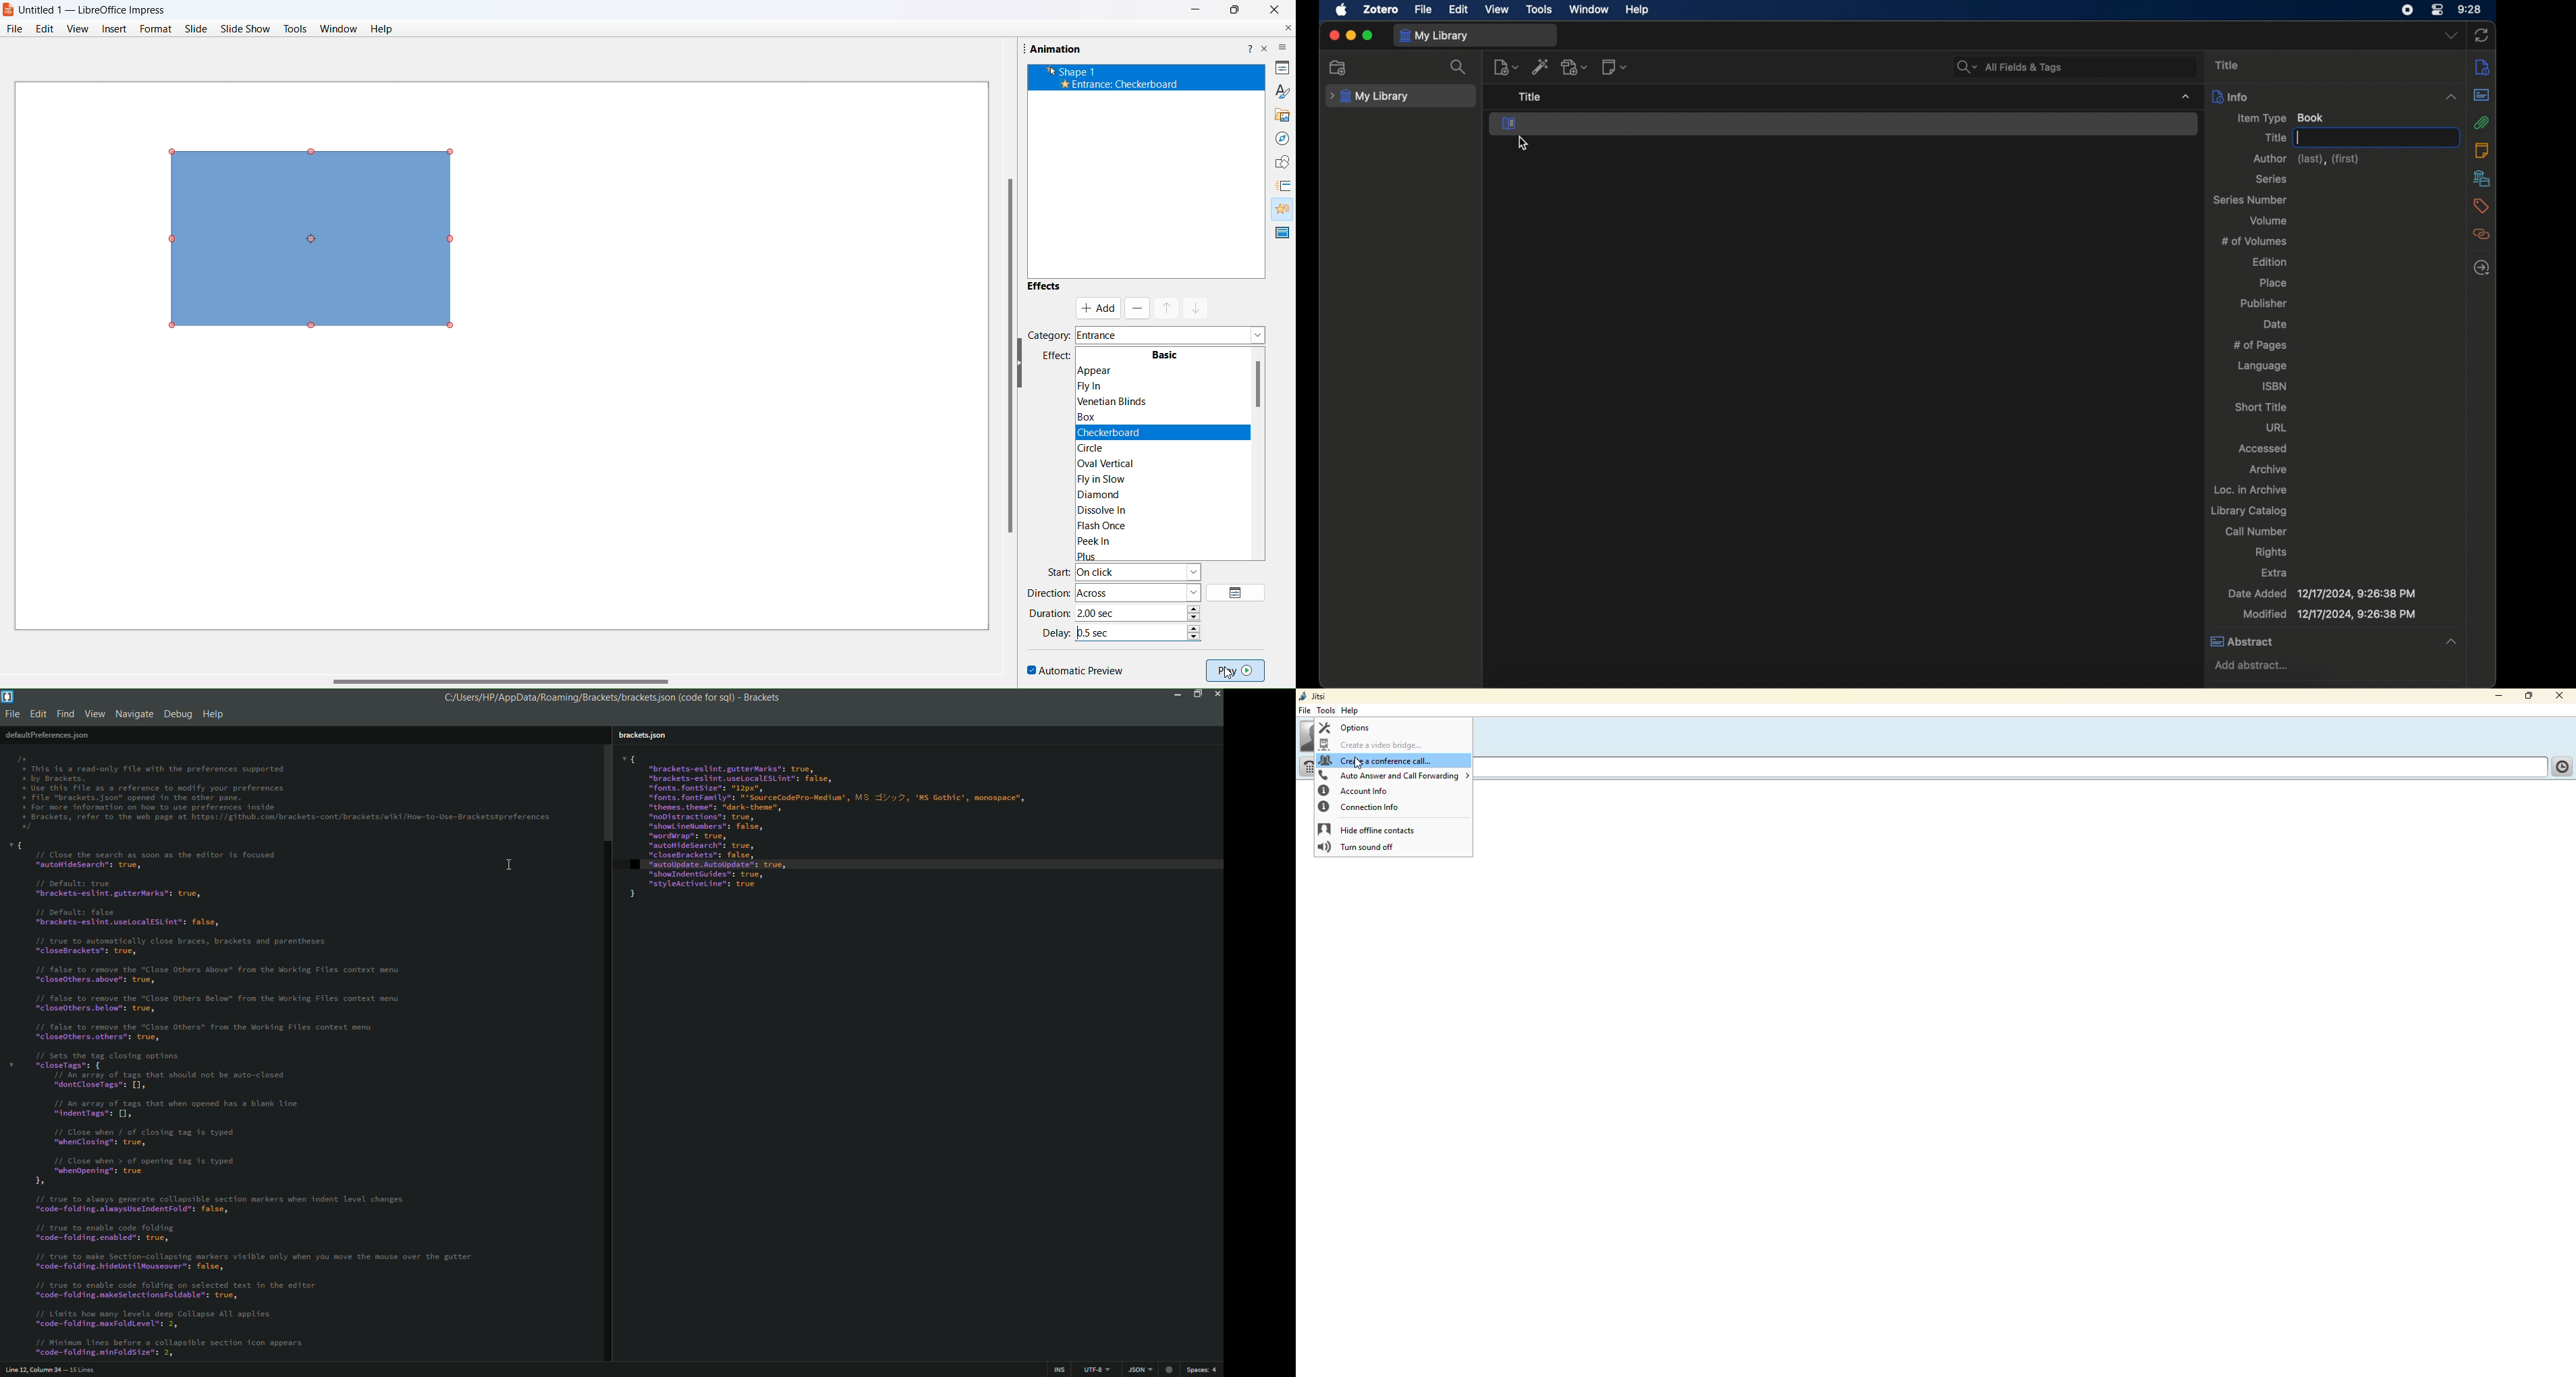 Image resolution: width=2576 pixels, height=1400 pixels. Describe the element at coordinates (1178, 696) in the screenshot. I see `minimize` at that location.